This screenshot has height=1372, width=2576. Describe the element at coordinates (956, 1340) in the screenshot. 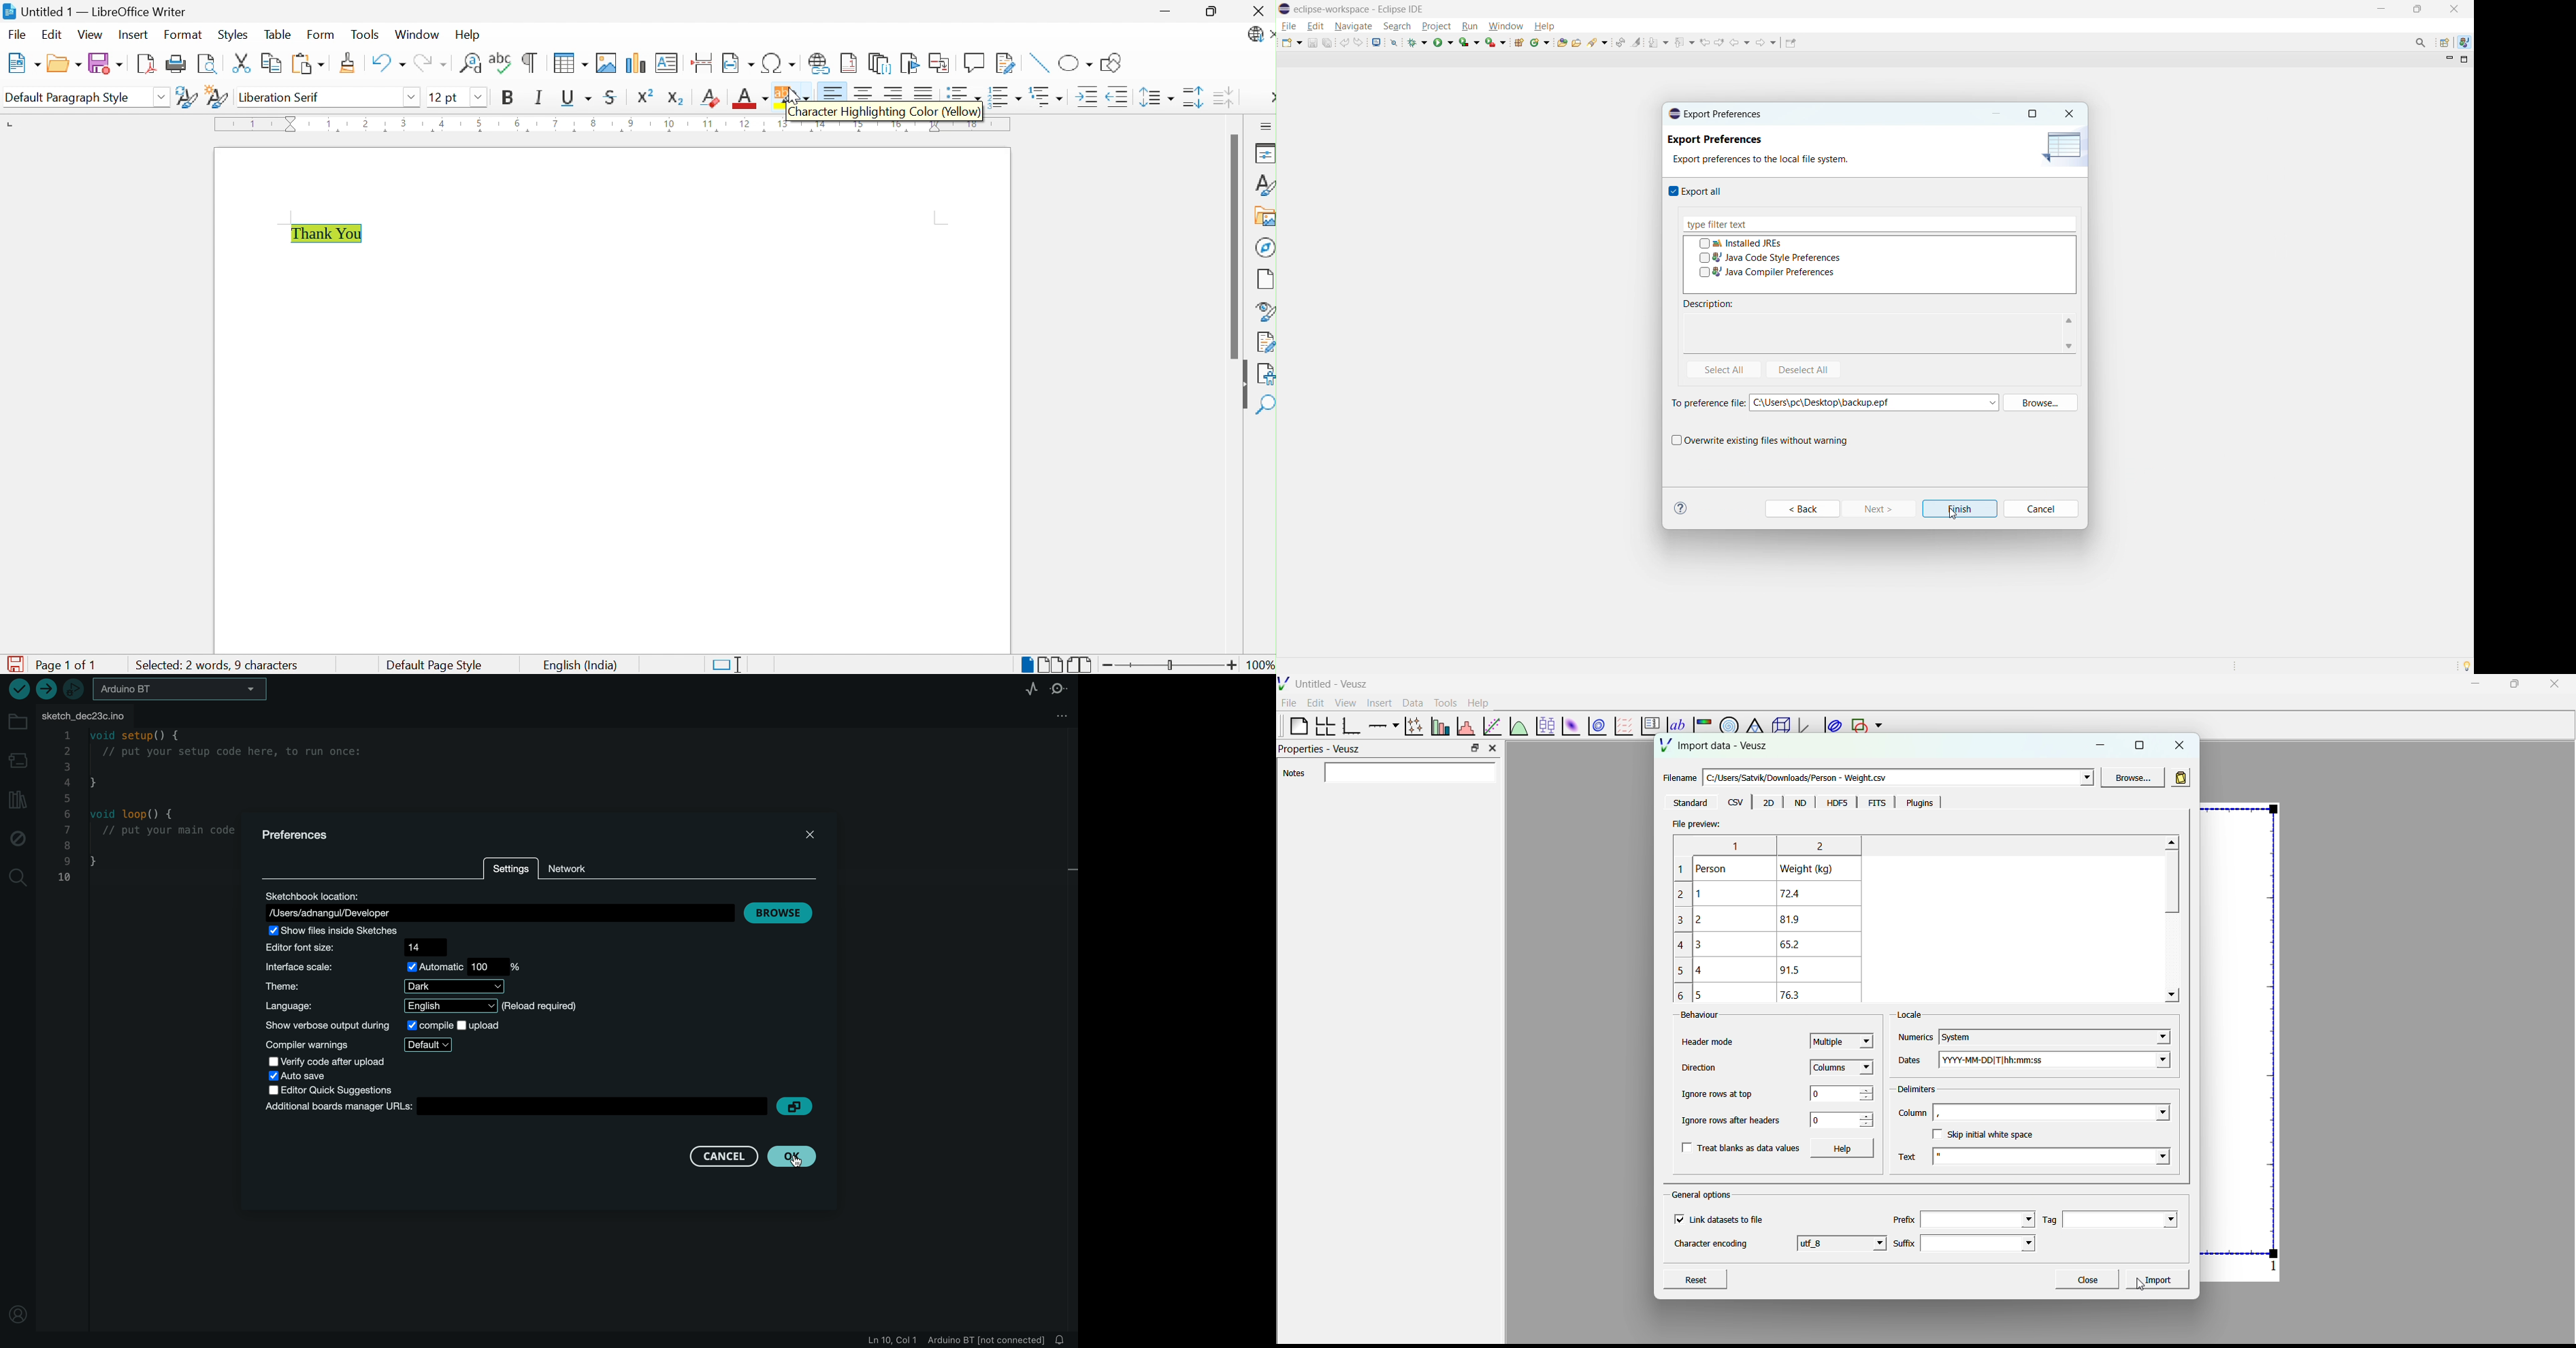

I see `file information` at that location.